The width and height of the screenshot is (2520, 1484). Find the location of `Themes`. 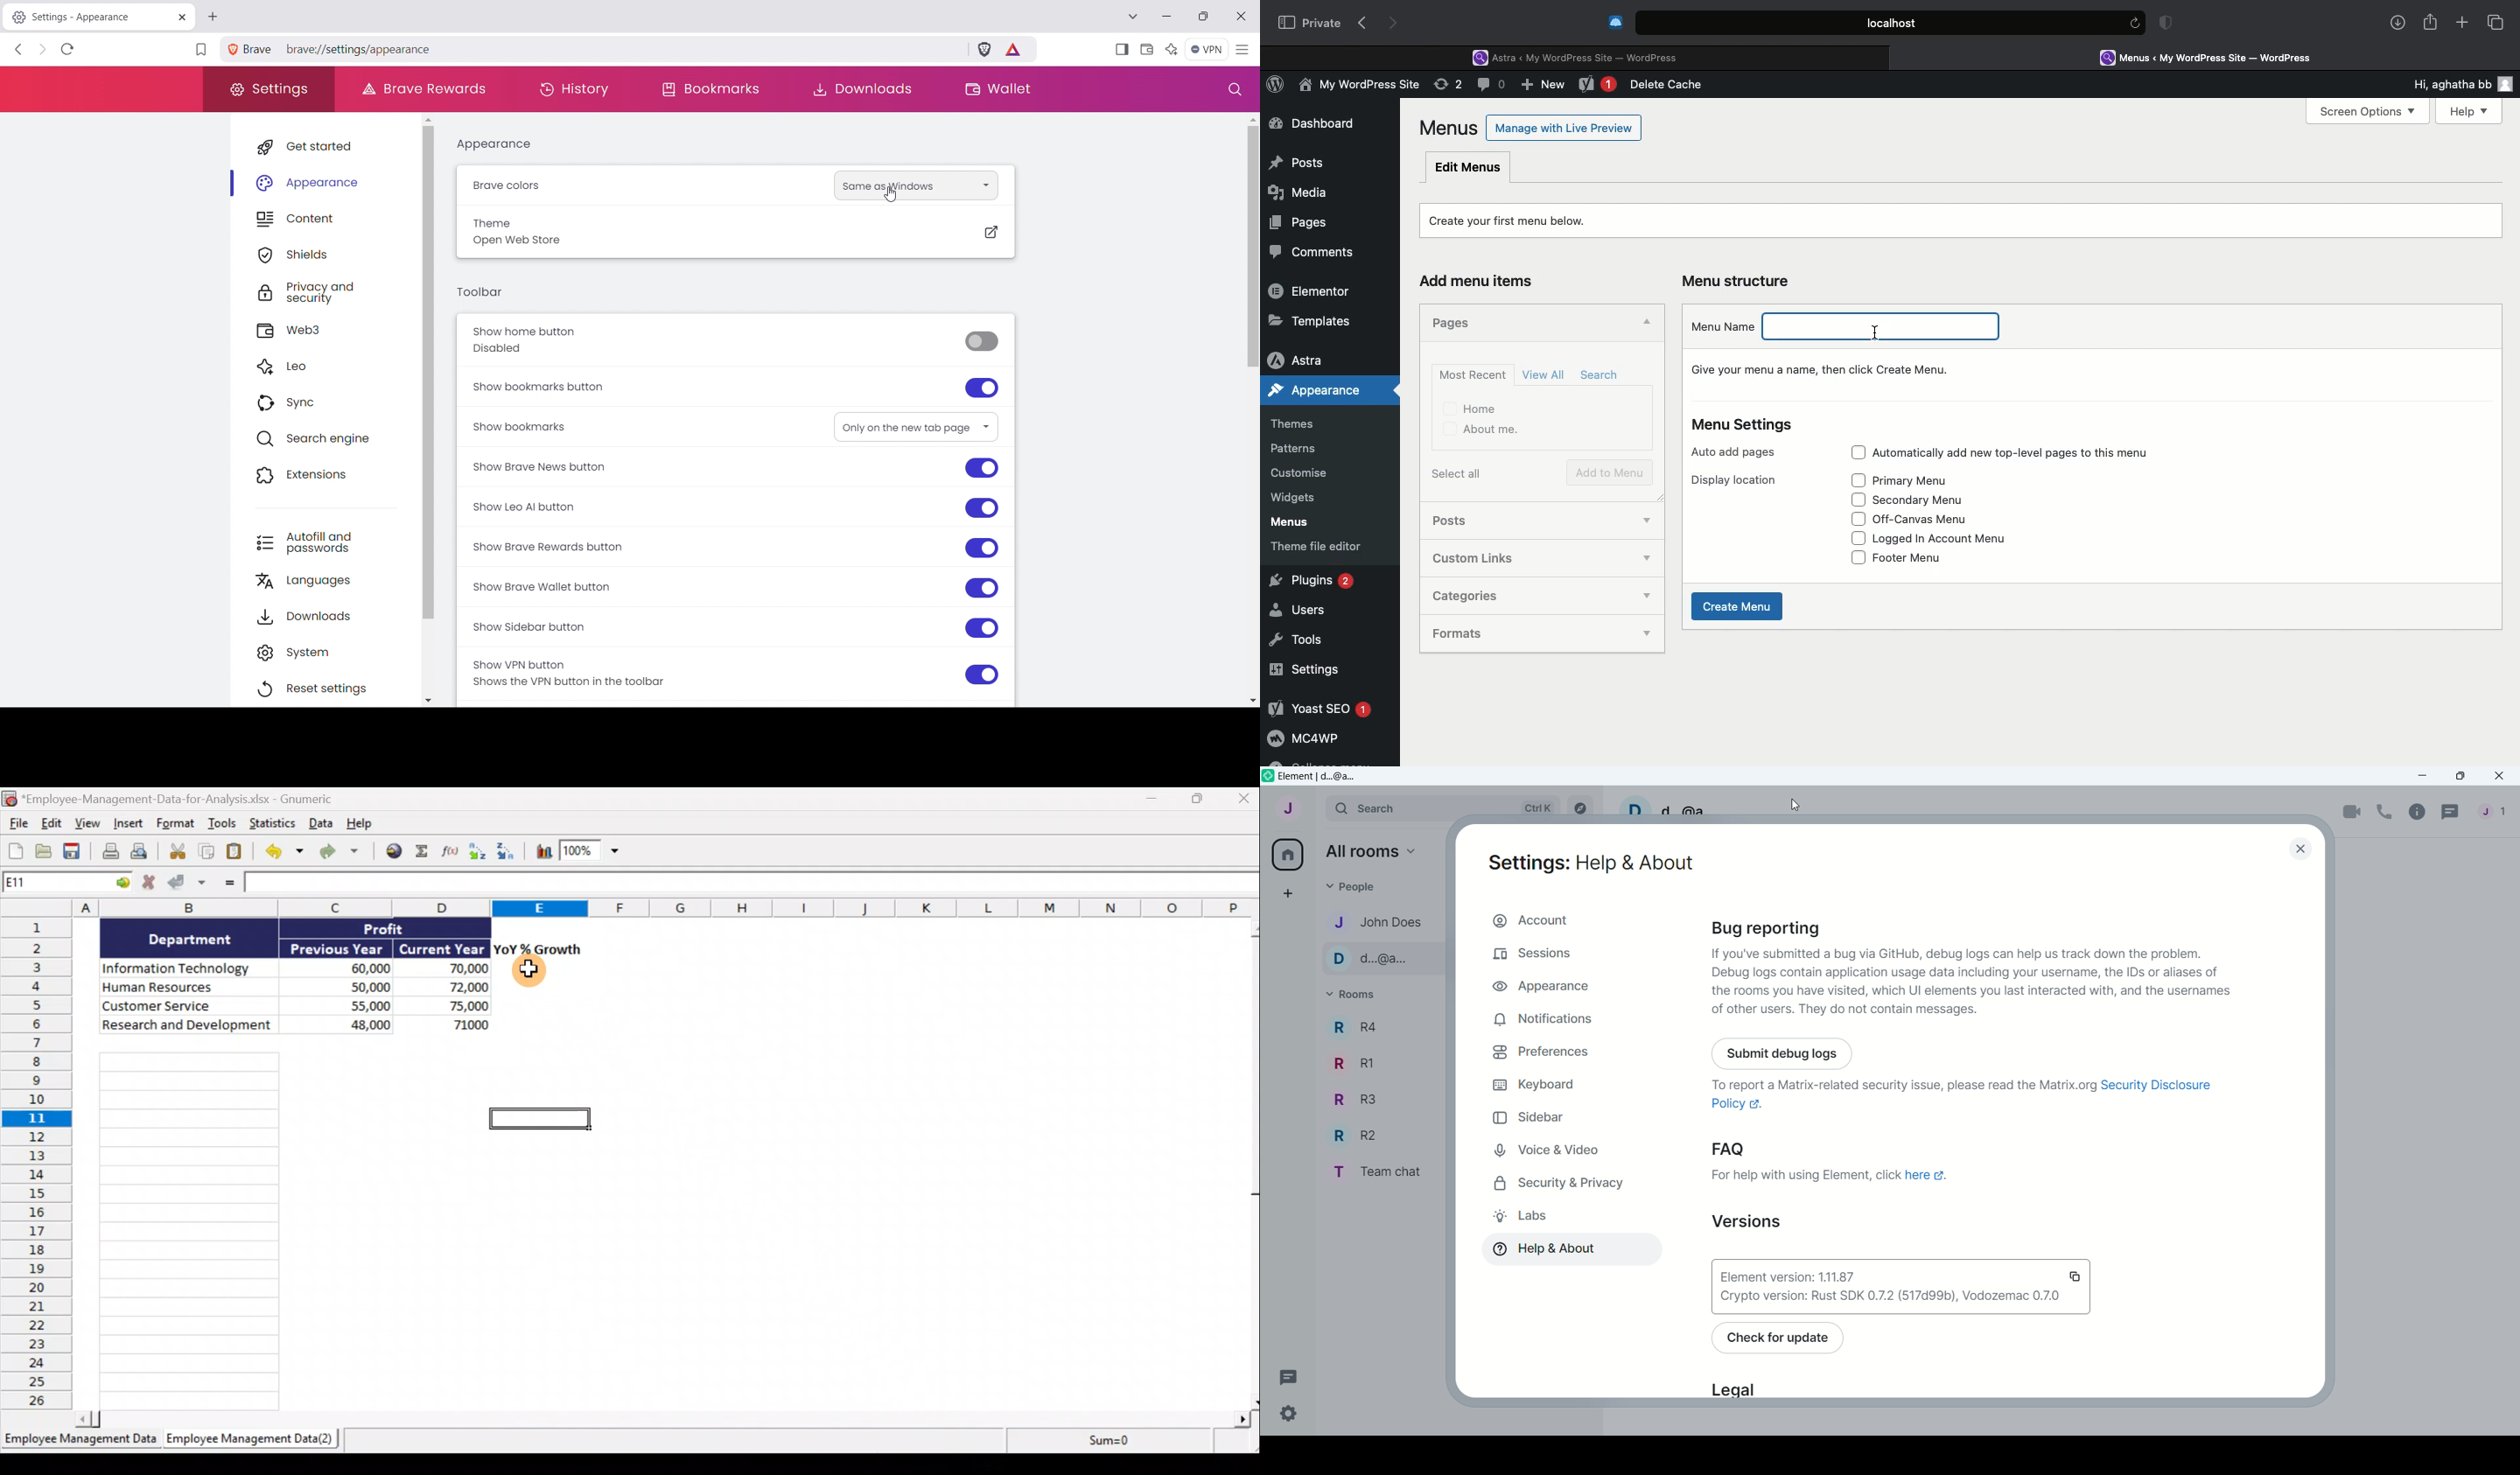

Themes is located at coordinates (1305, 424).